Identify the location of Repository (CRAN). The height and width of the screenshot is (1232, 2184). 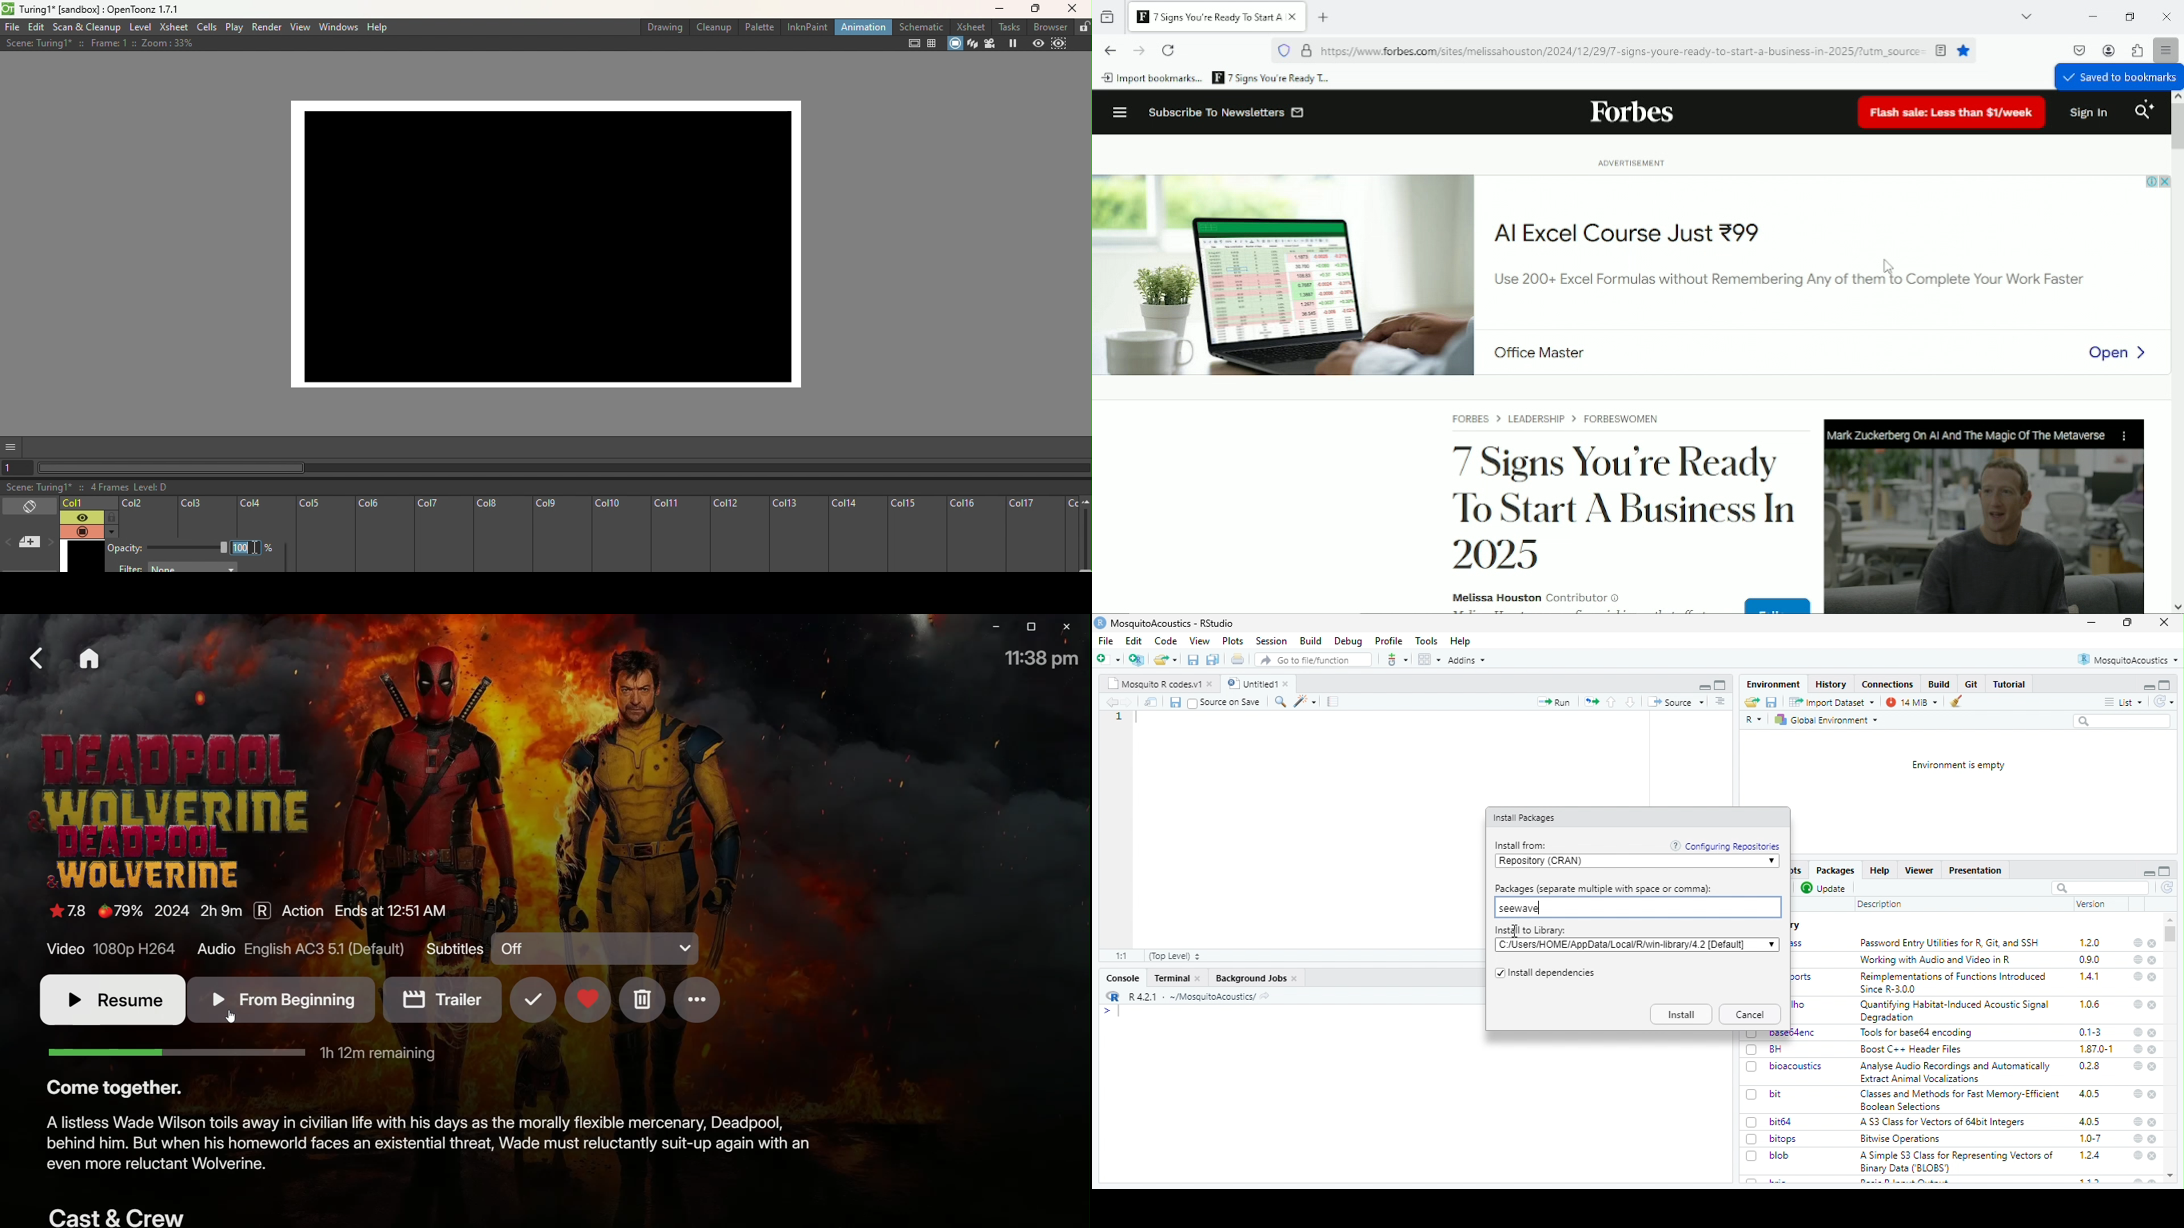
(1631, 862).